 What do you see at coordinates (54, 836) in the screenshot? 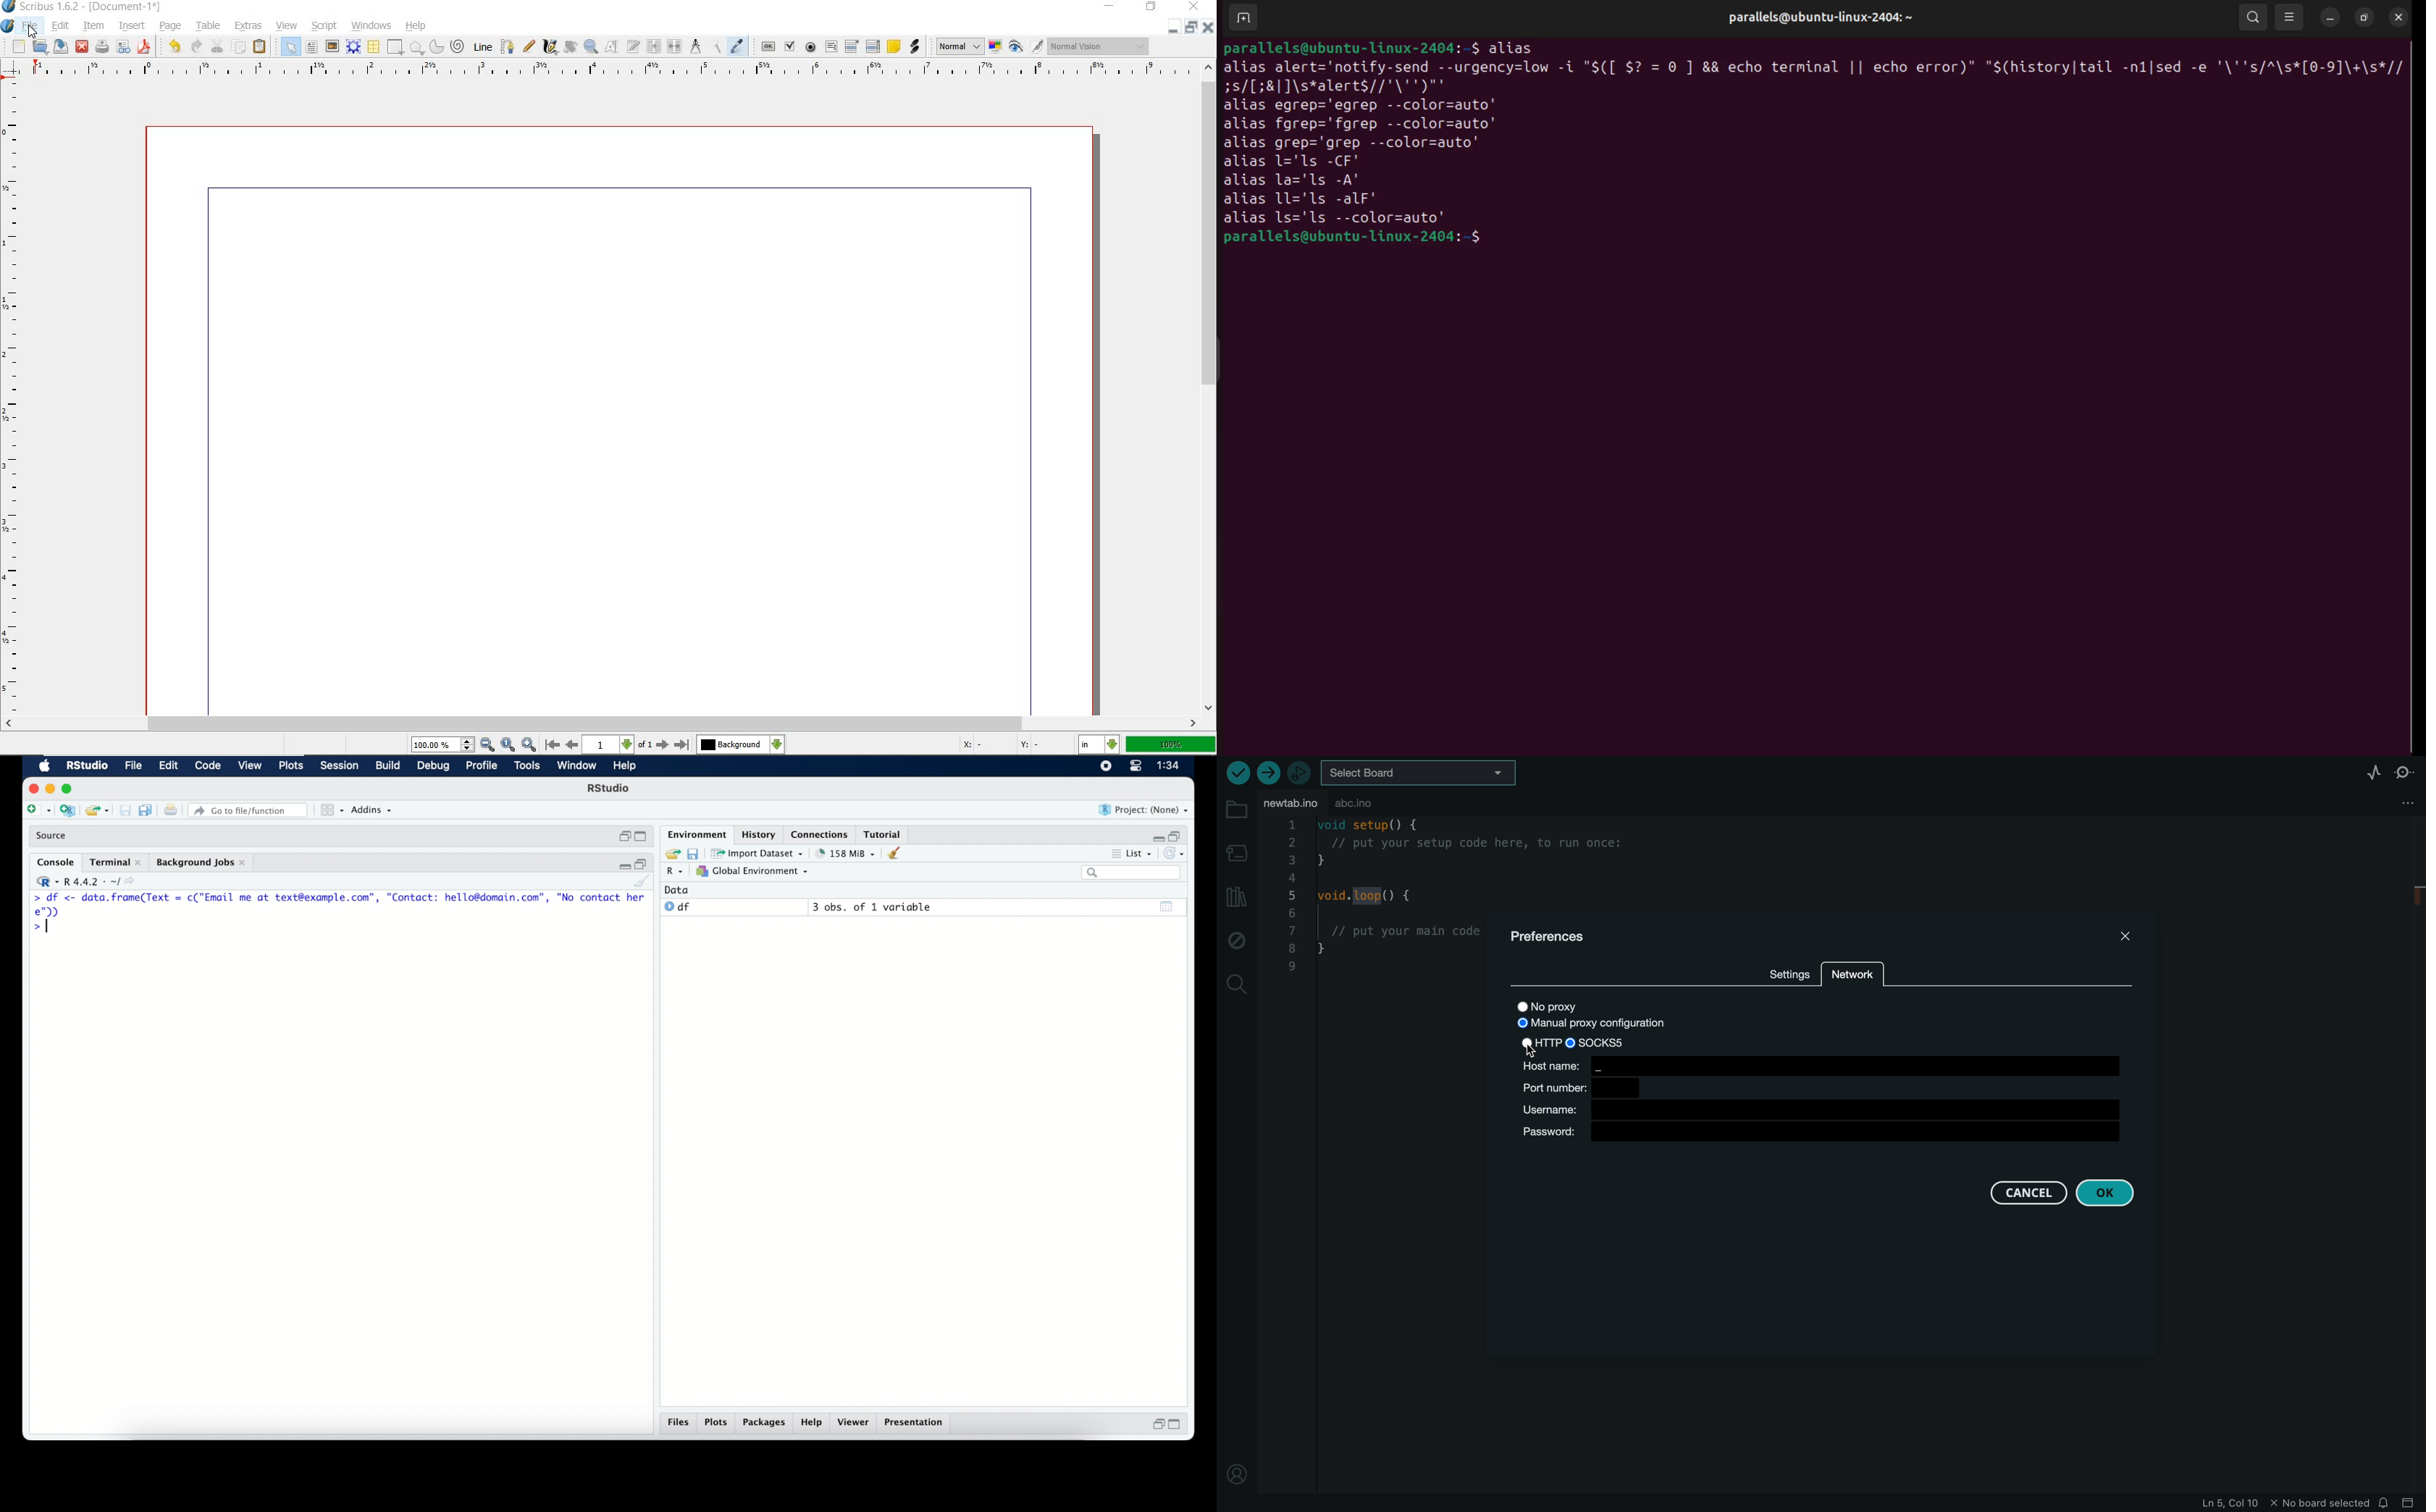
I see `source` at bounding box center [54, 836].